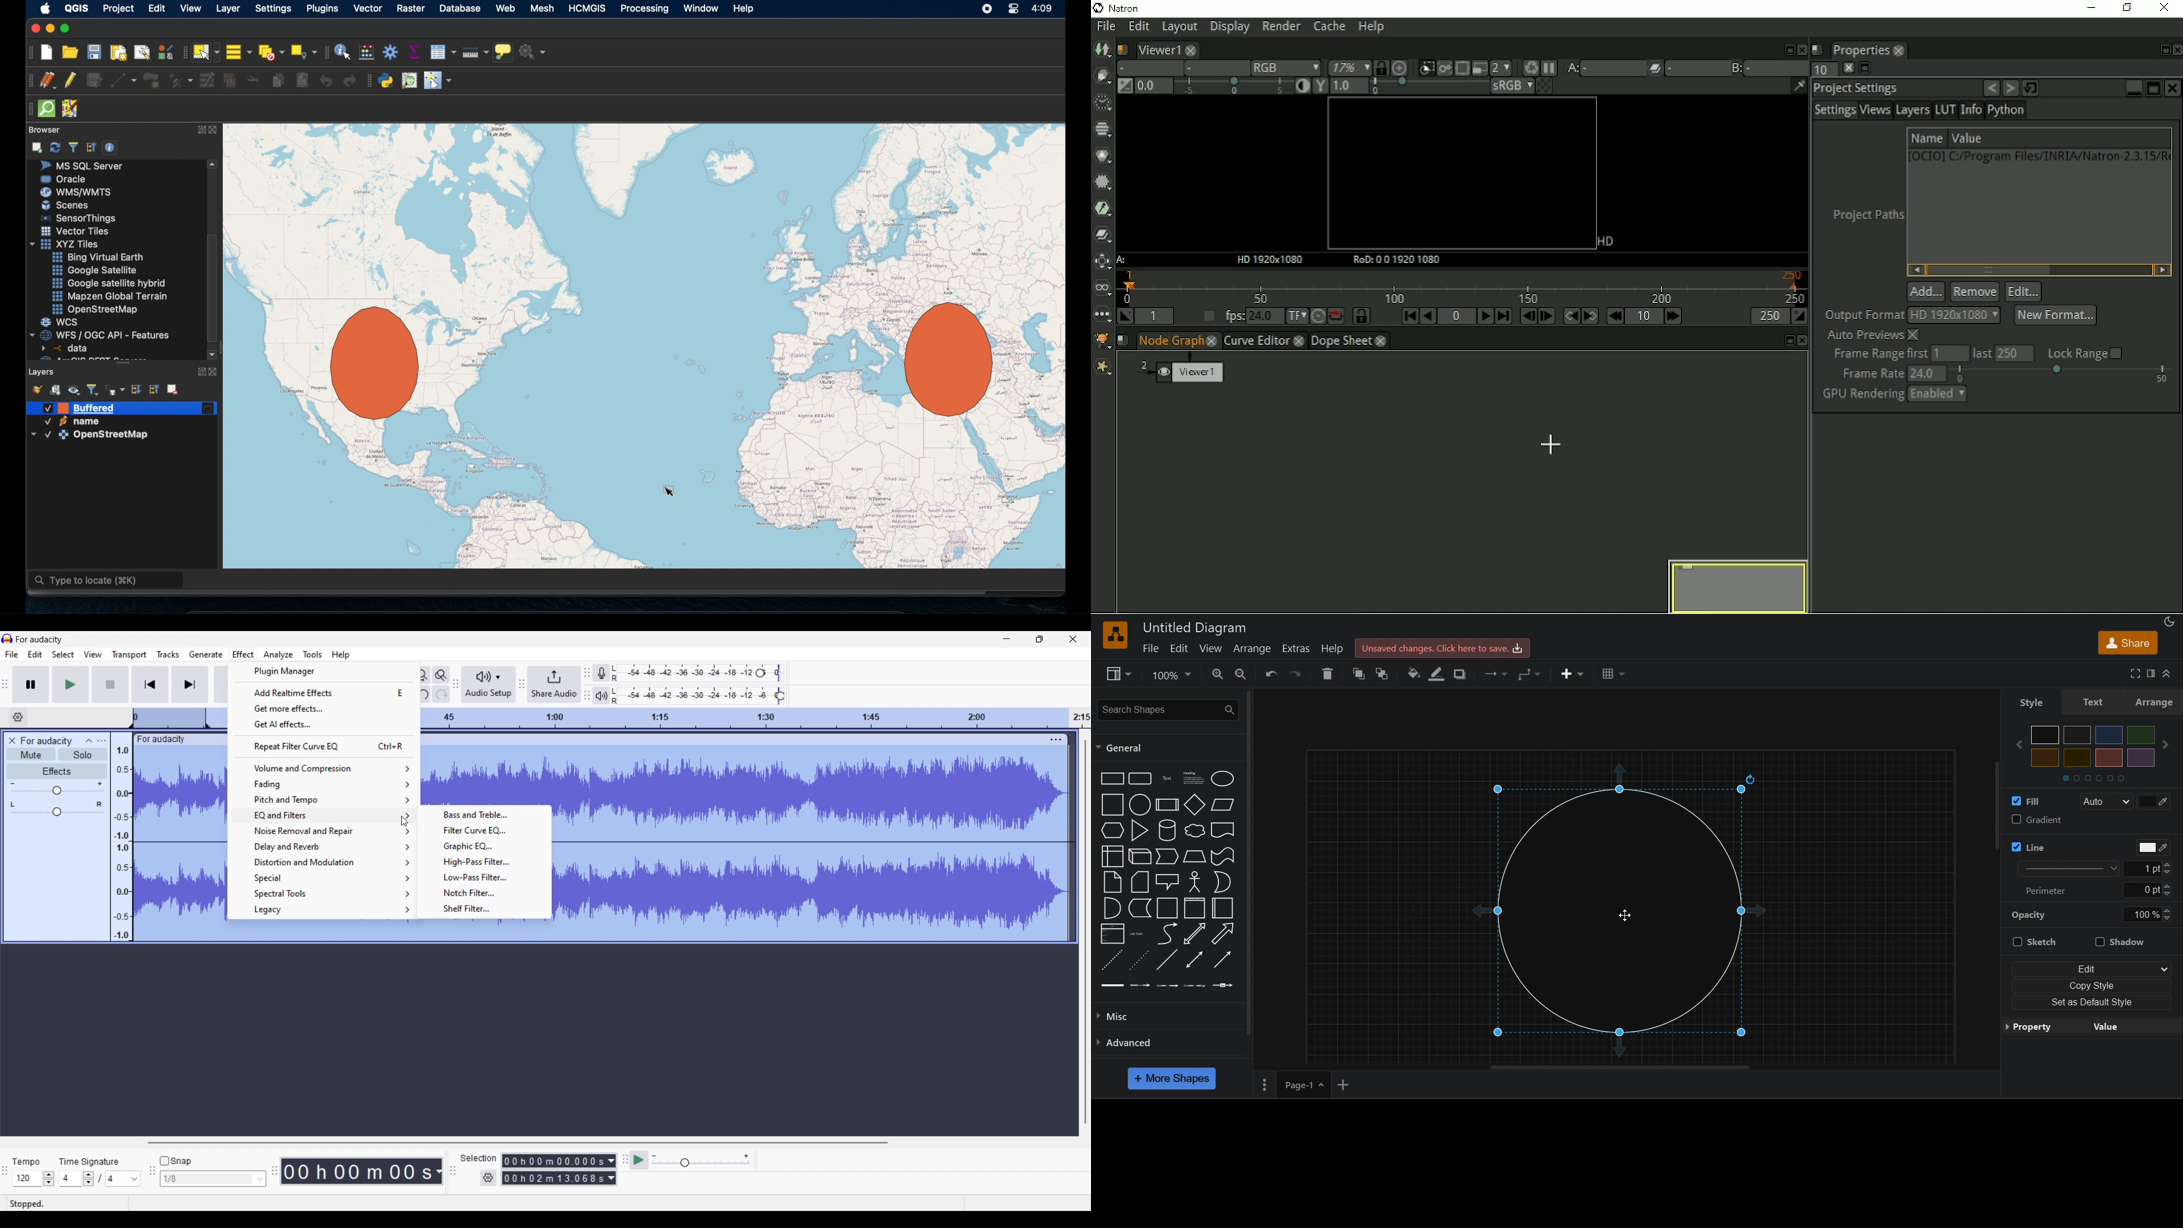  I want to click on zoom in , so click(1217, 675).